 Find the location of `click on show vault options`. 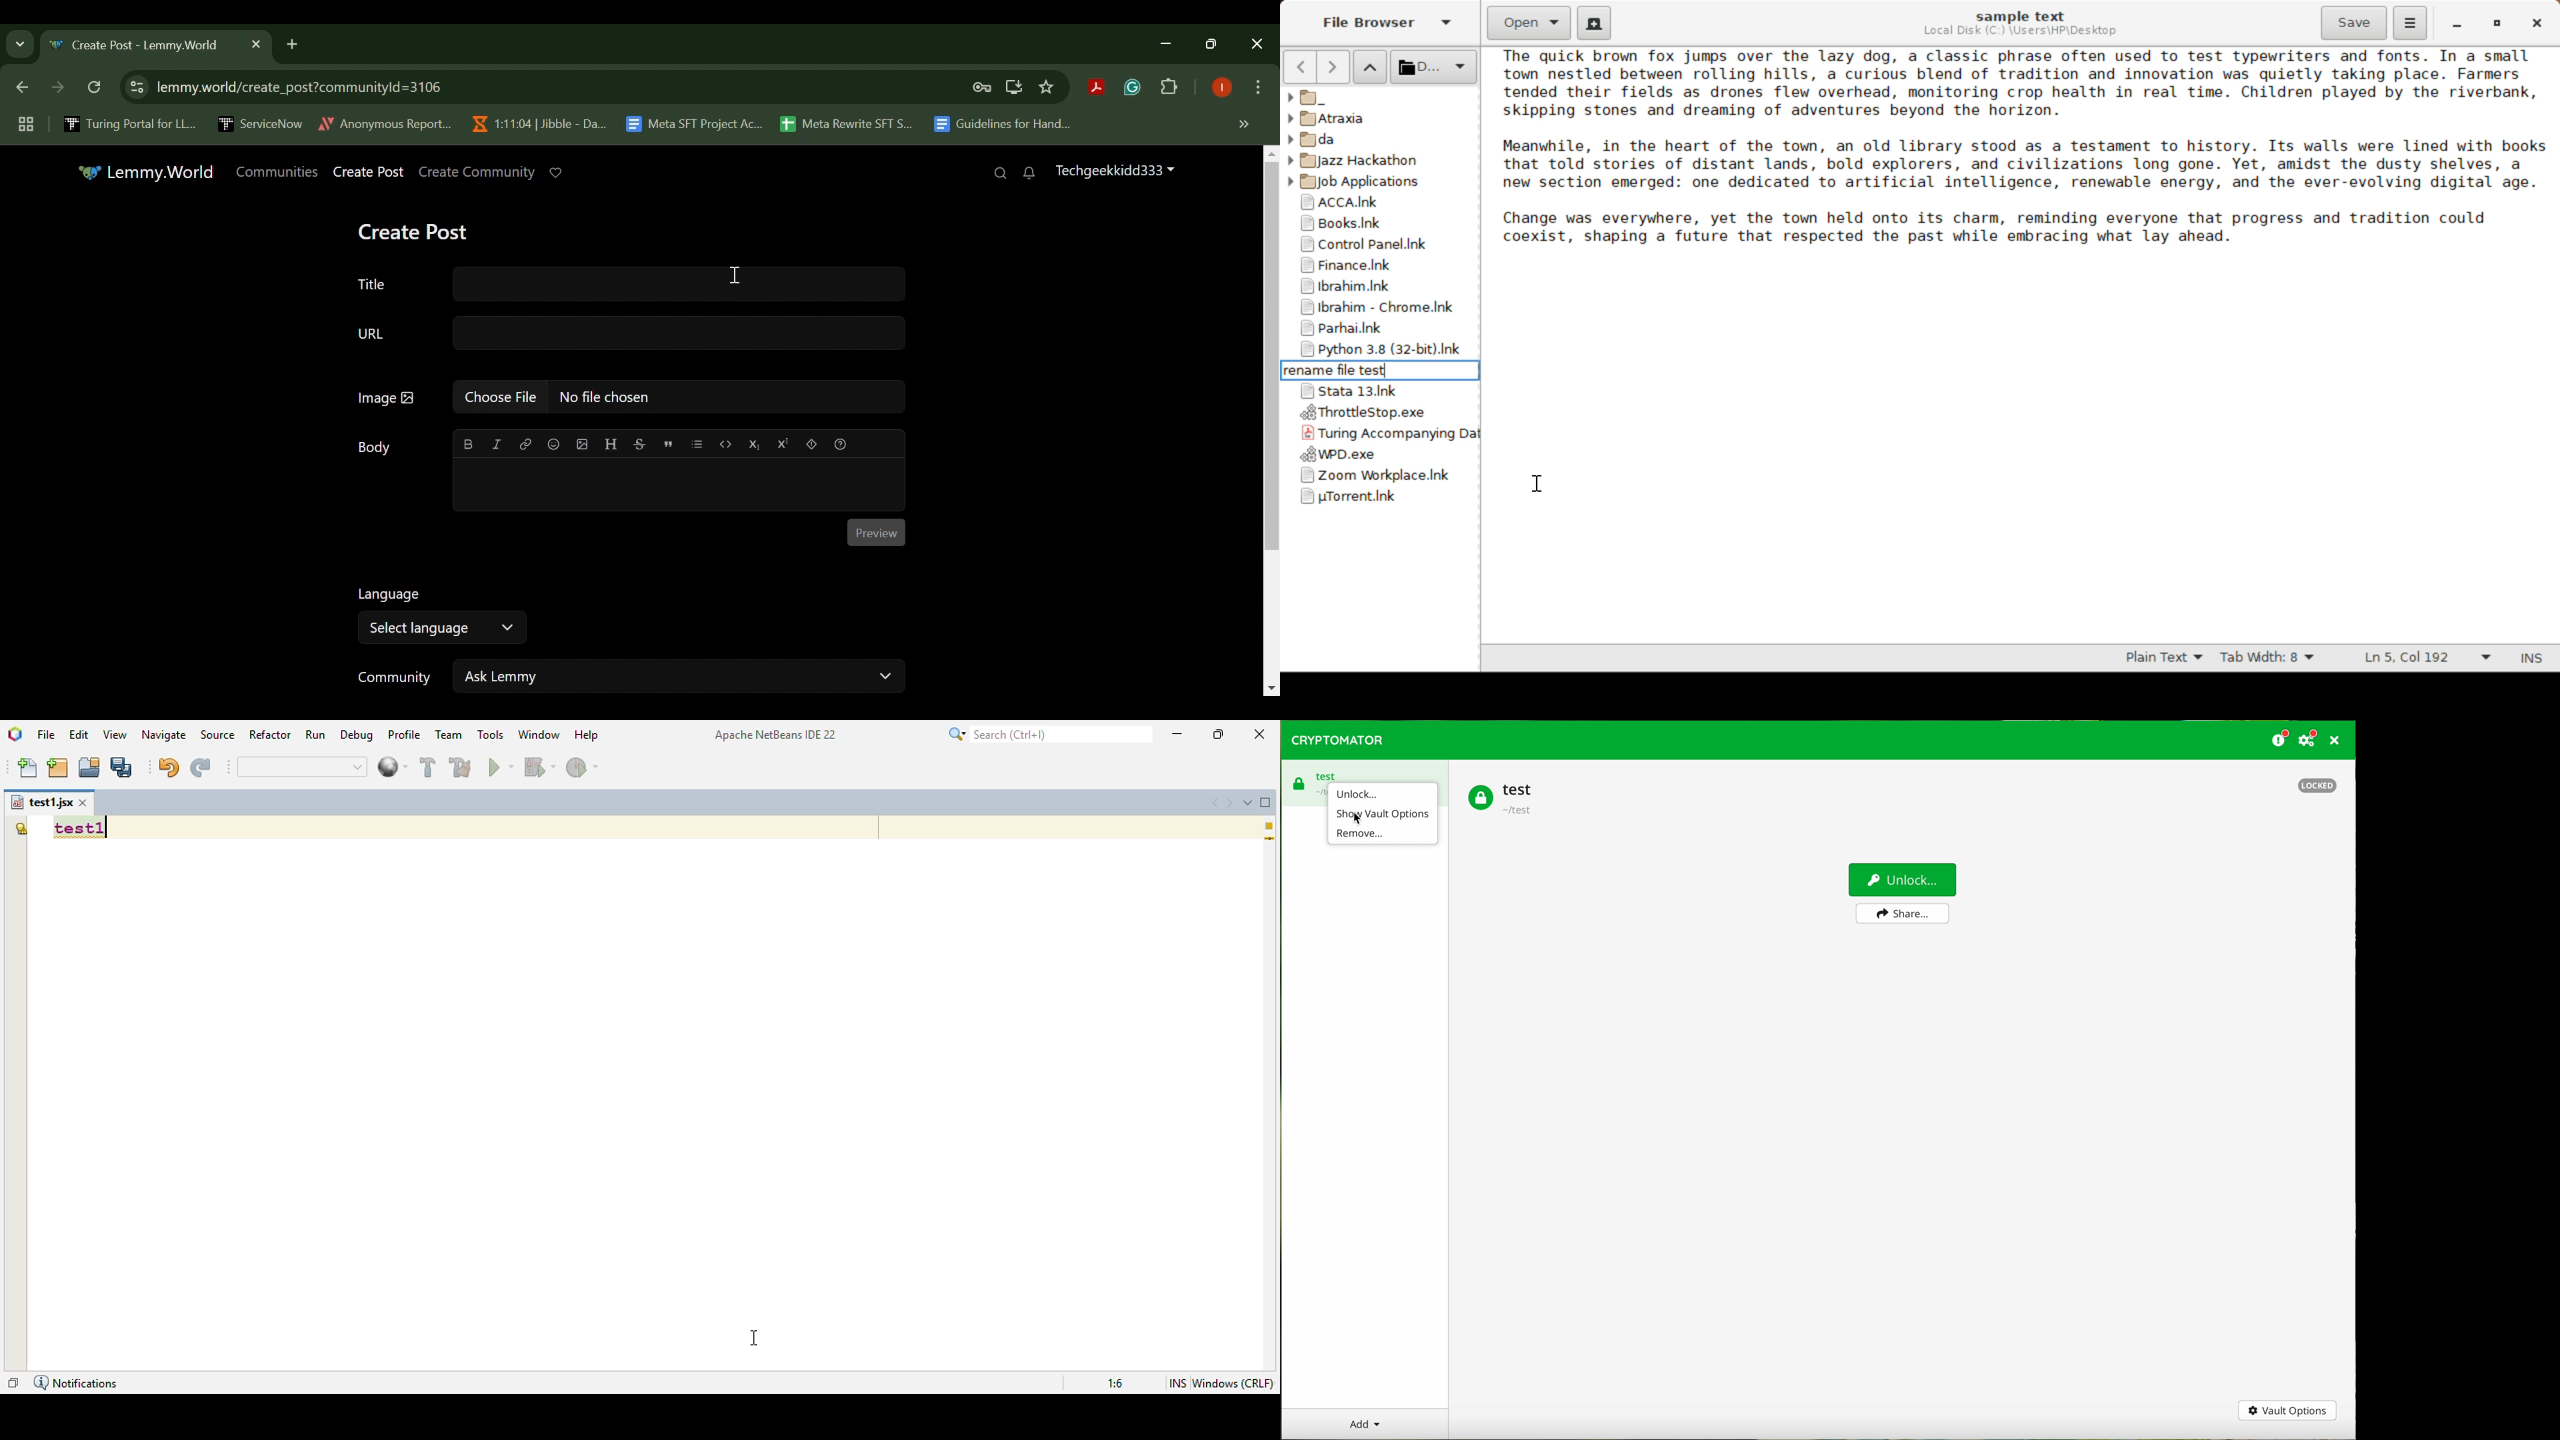

click on show vault options is located at coordinates (1383, 814).